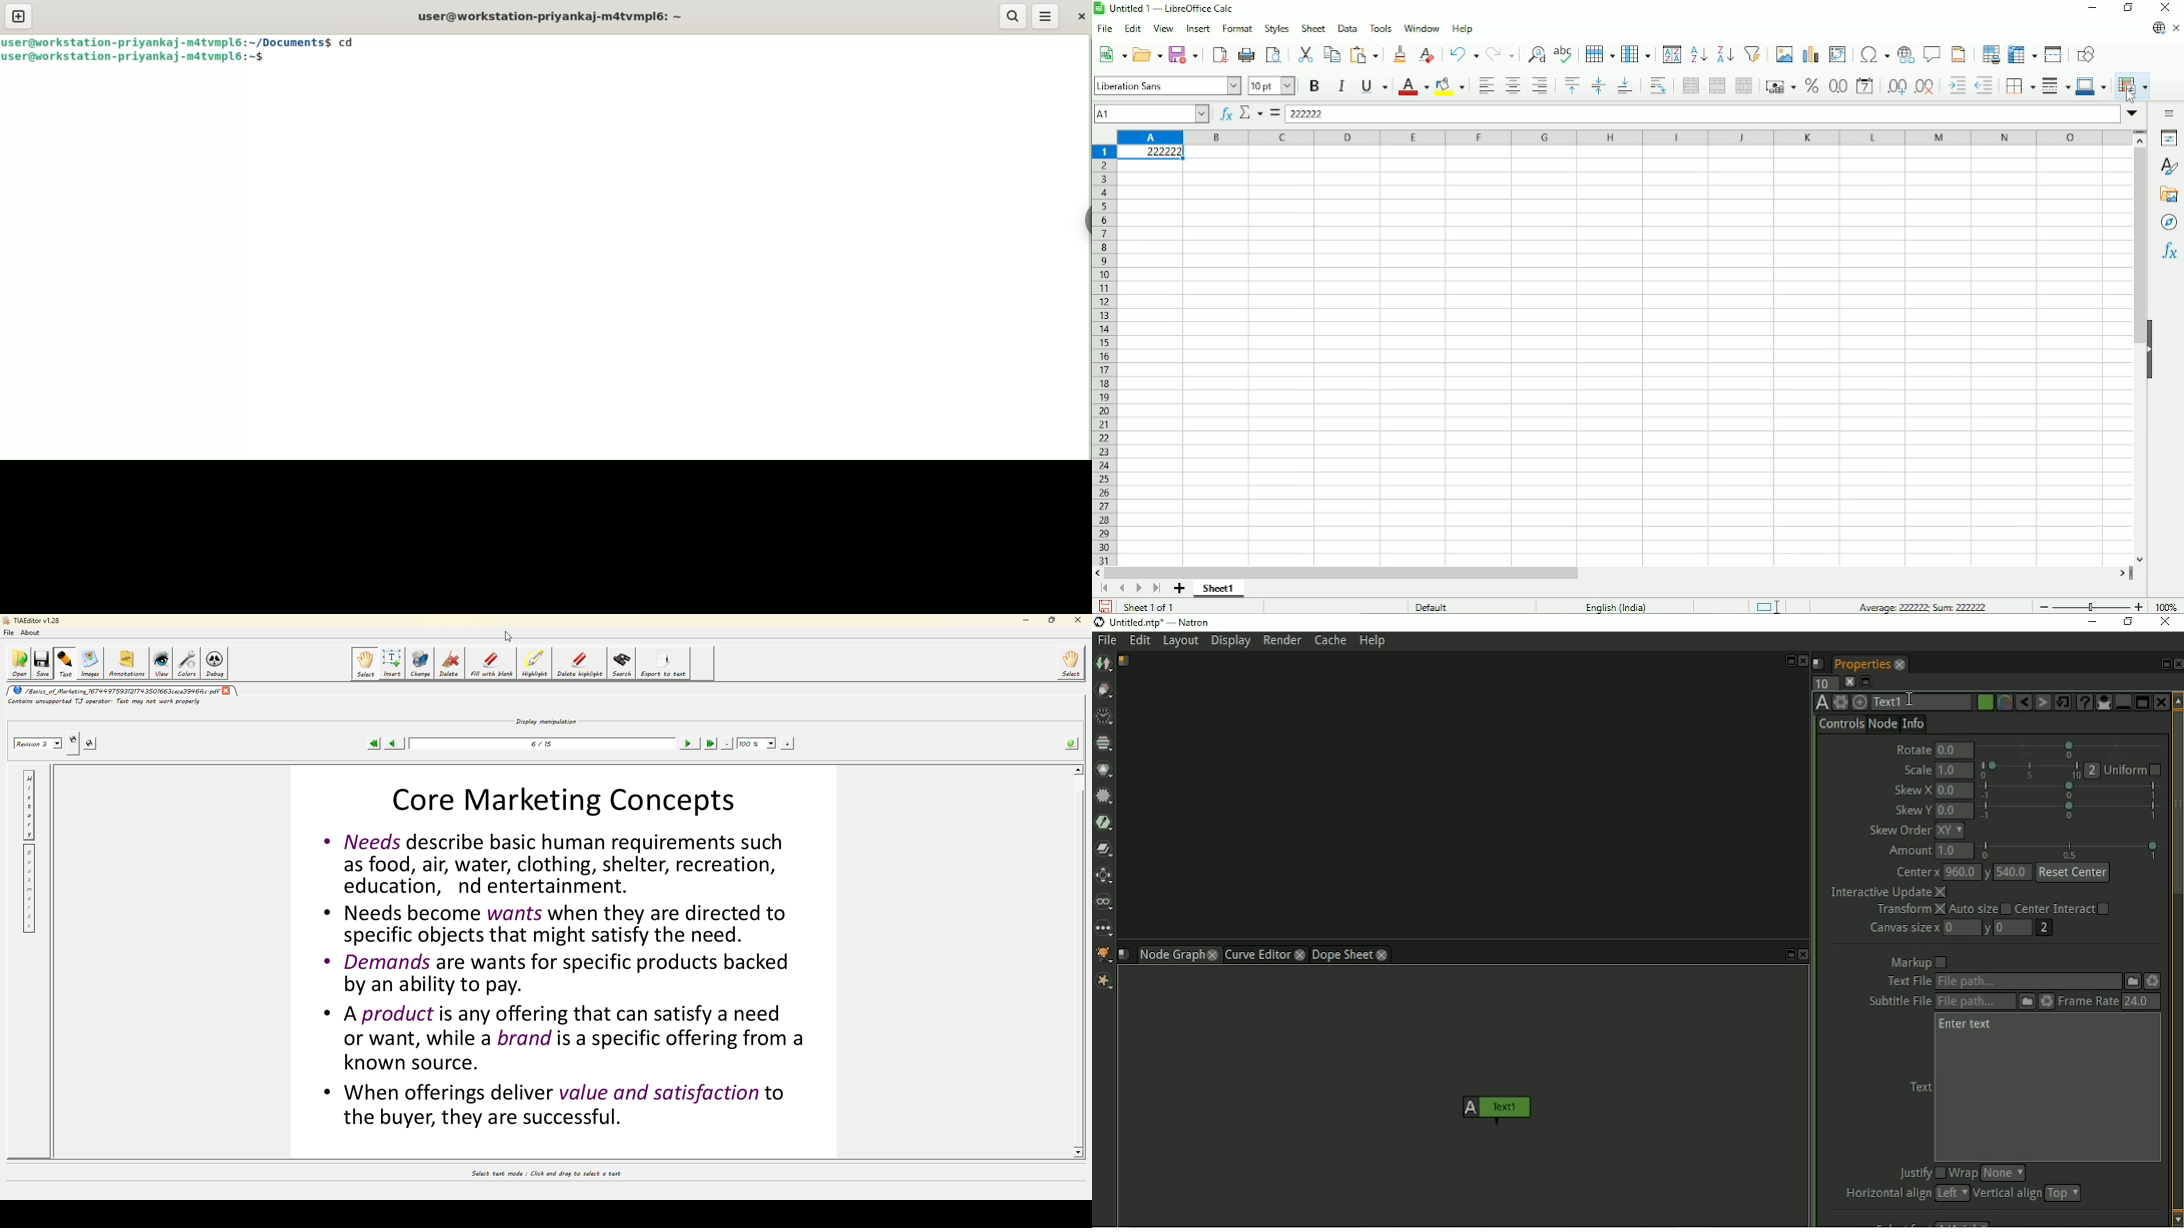  Describe the element at coordinates (2177, 29) in the screenshot. I see `Close document` at that location.